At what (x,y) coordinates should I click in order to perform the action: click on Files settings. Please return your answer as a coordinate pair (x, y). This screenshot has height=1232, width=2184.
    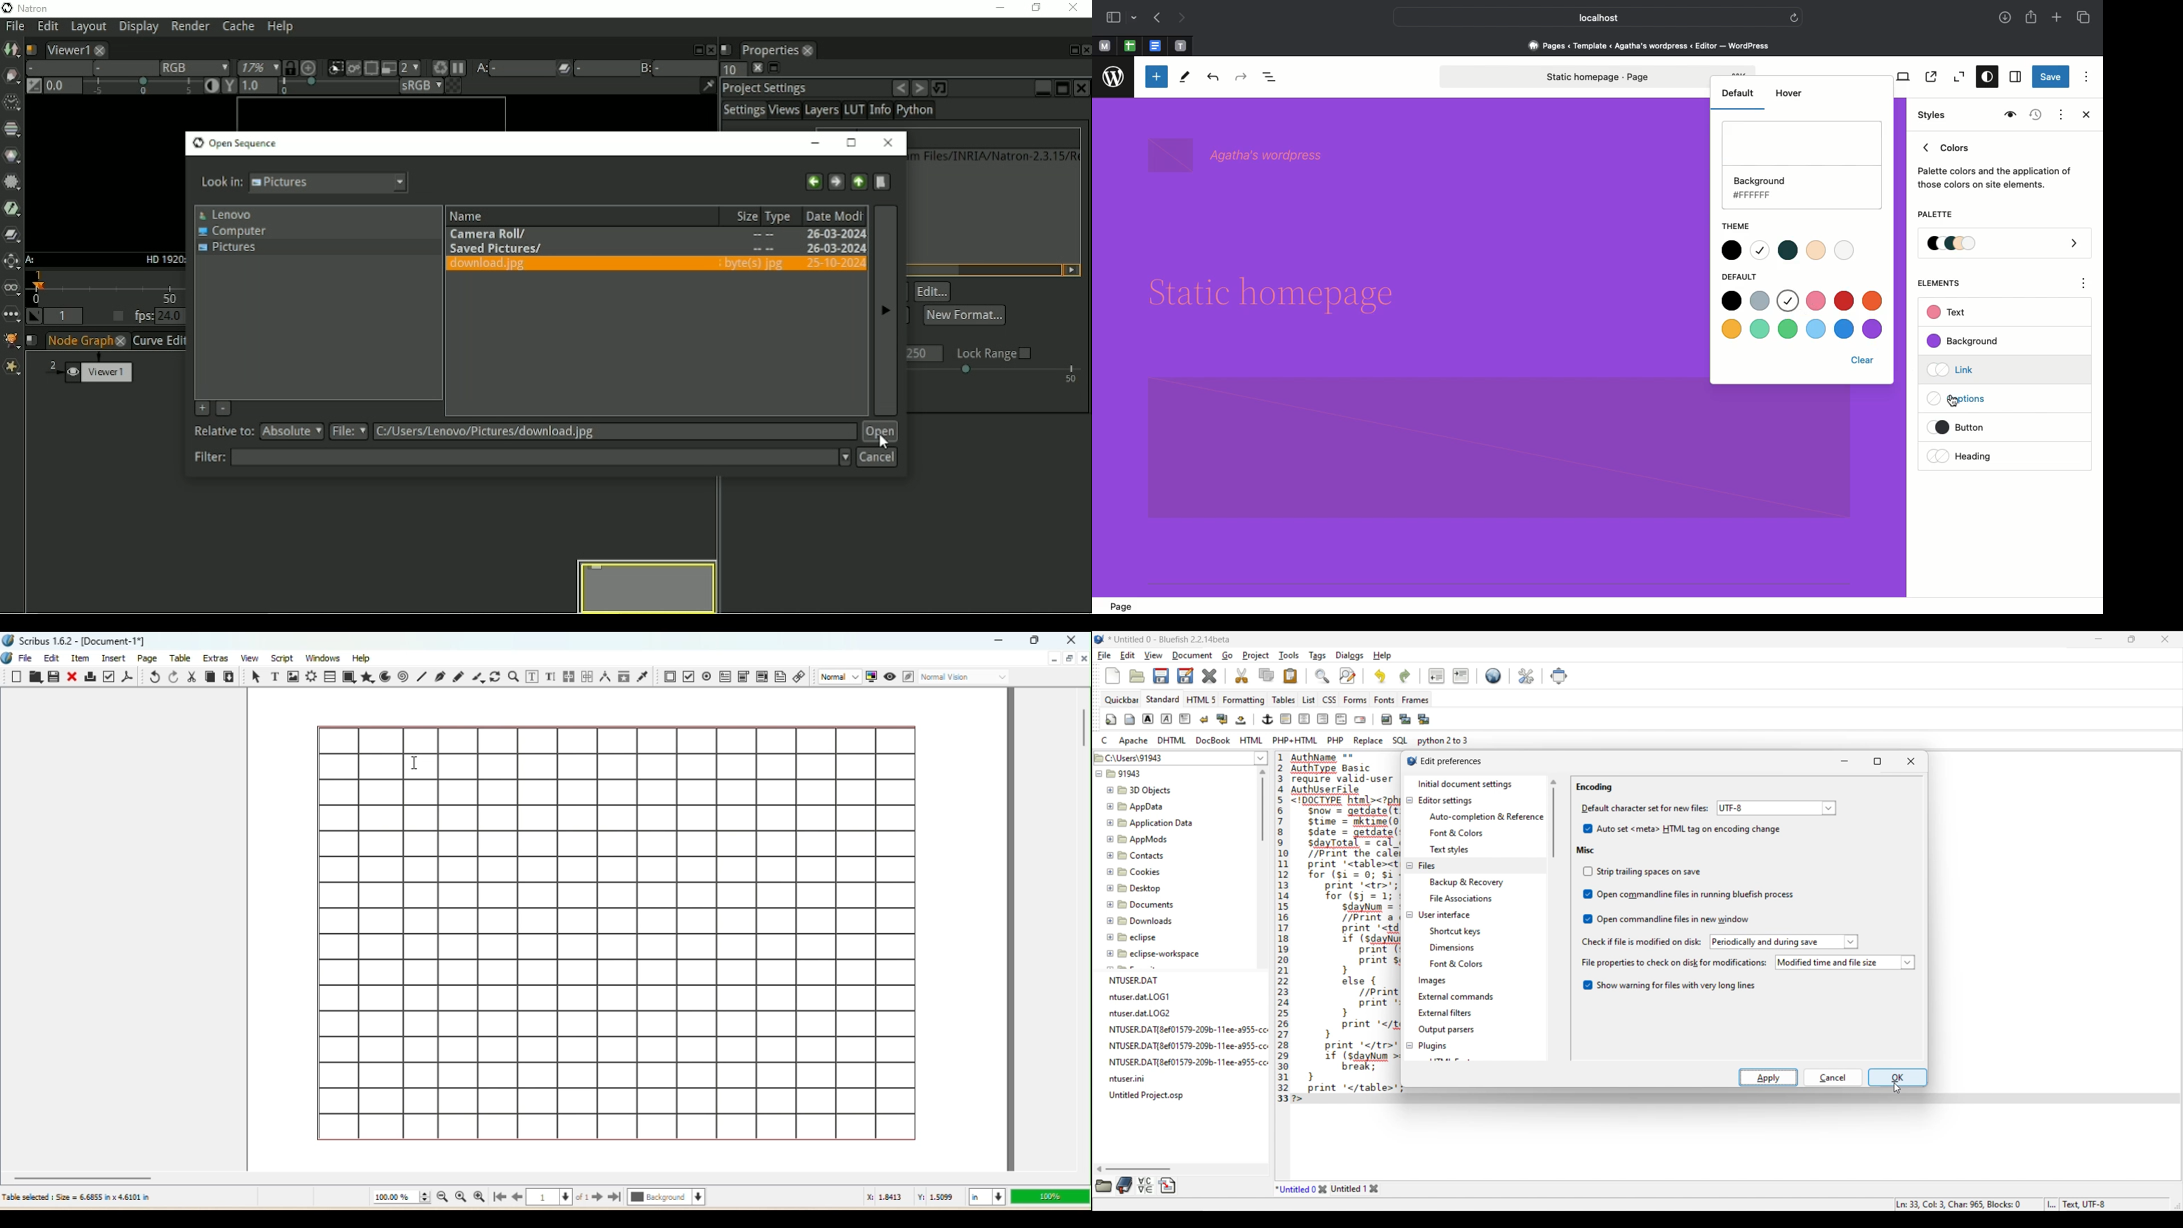
    Looking at the image, I should click on (1427, 866).